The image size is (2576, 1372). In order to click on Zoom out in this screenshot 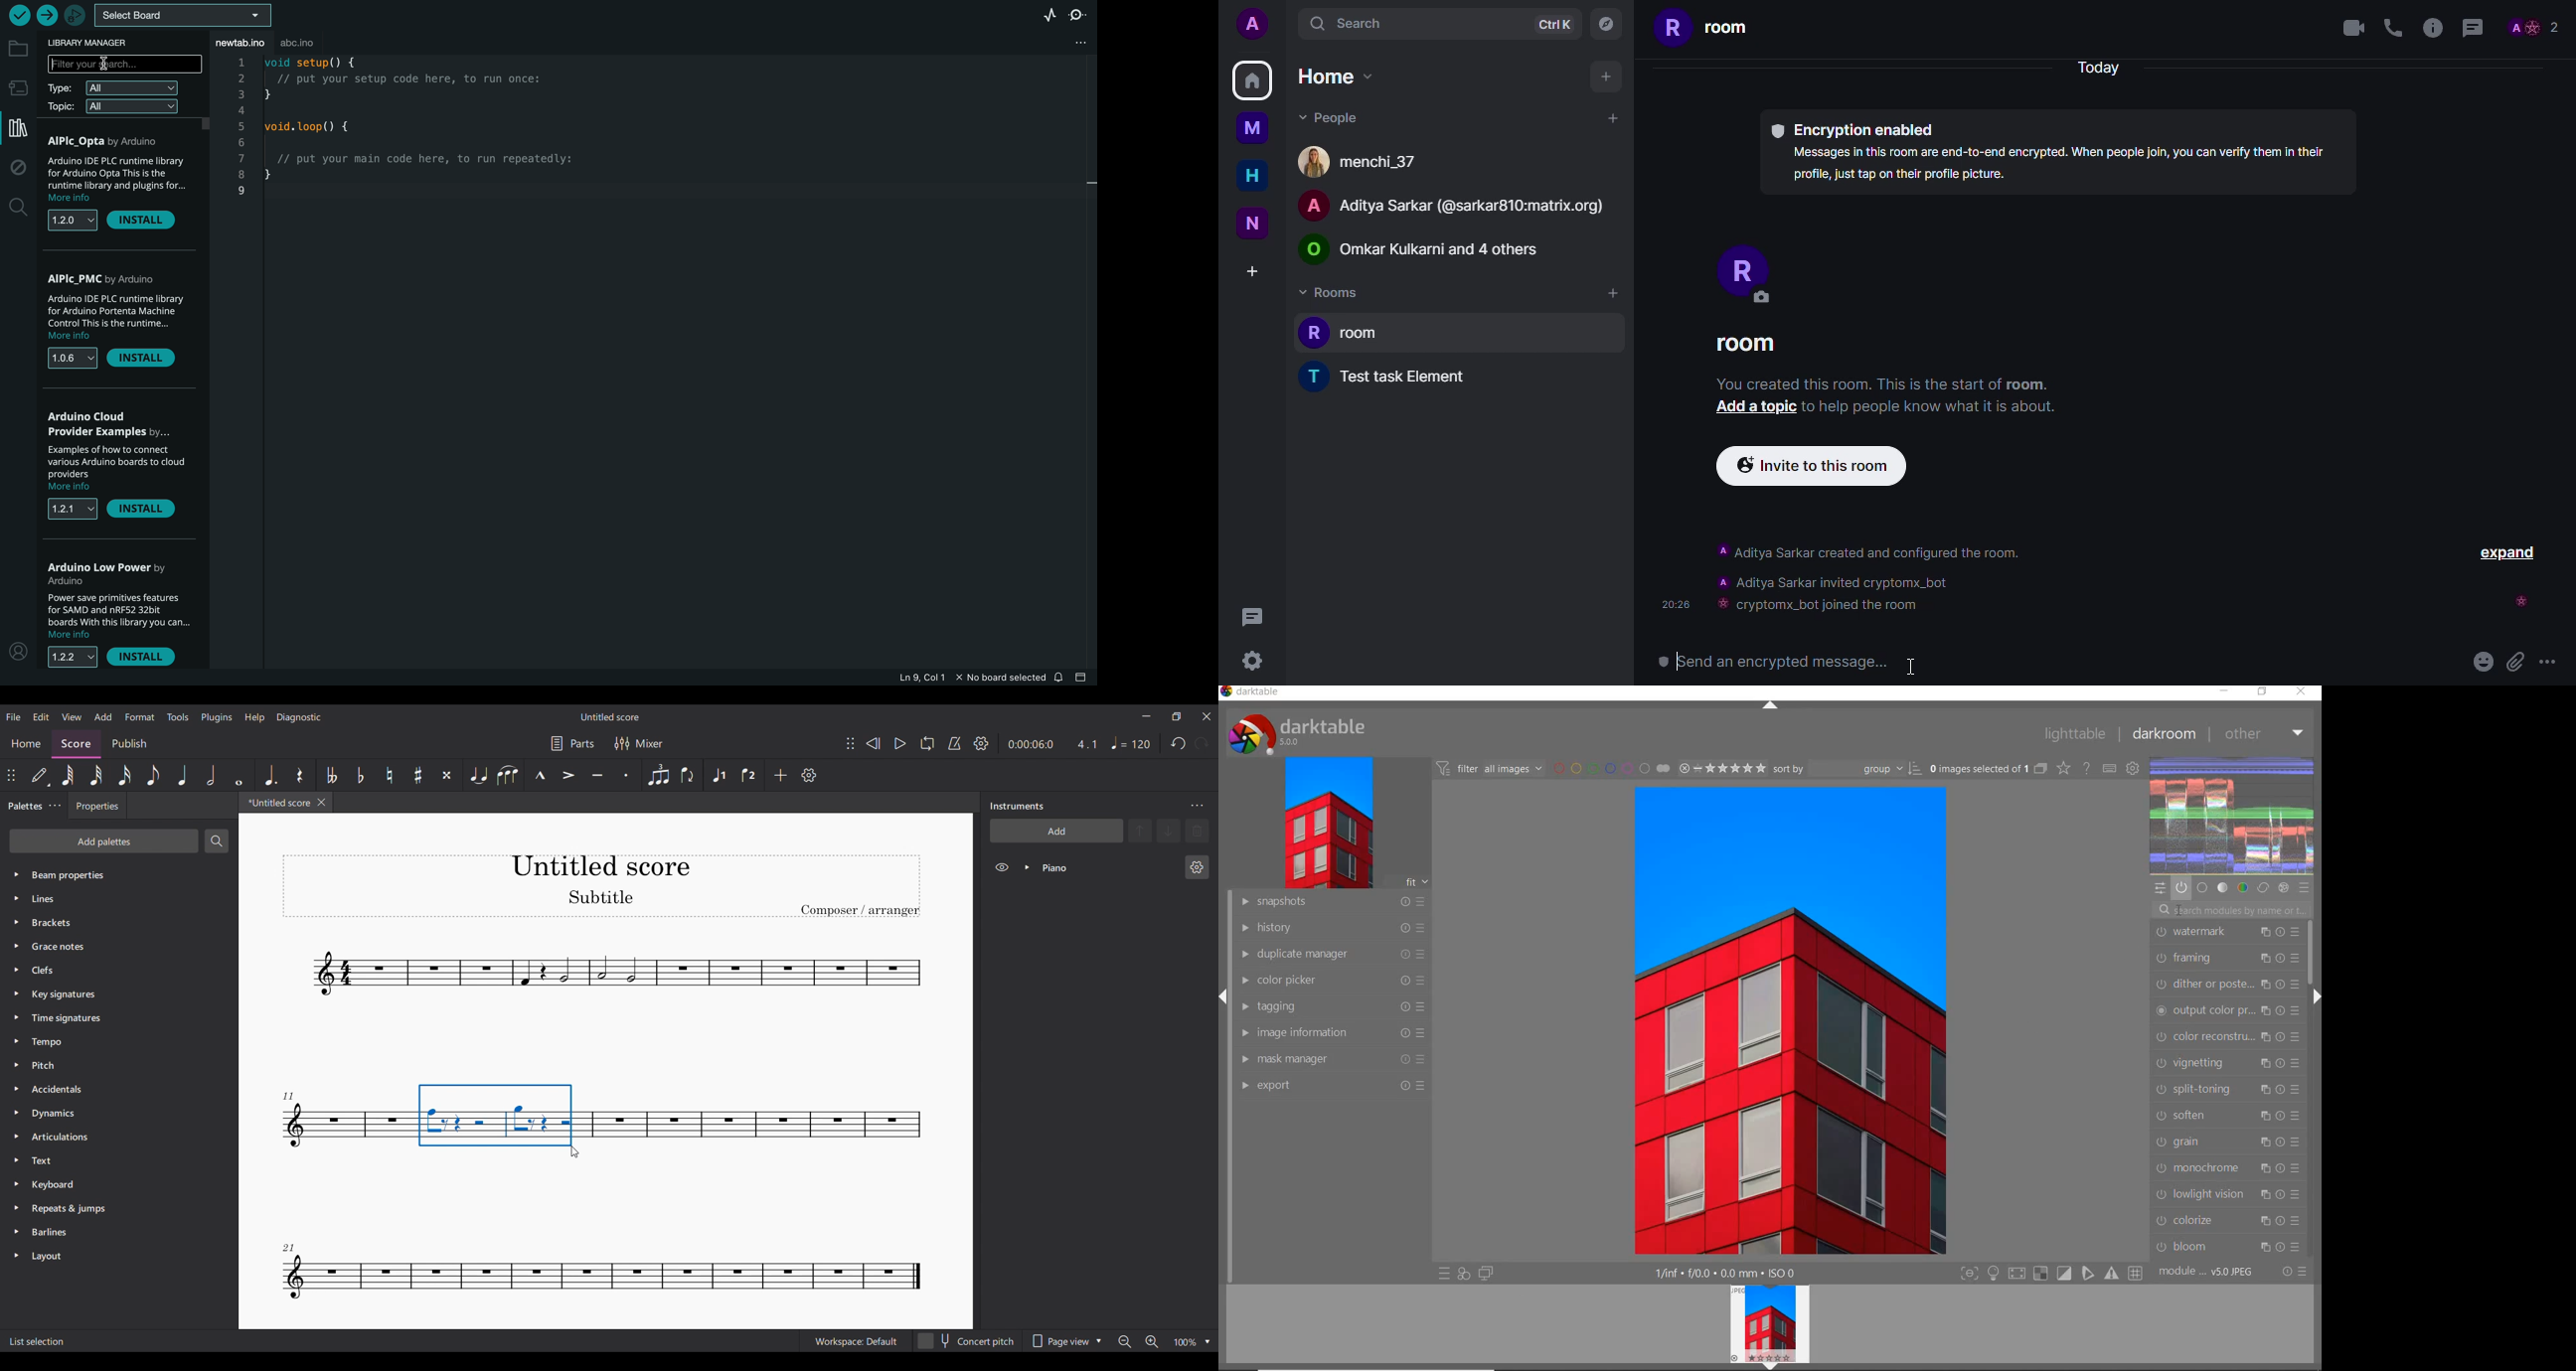, I will do `click(1126, 1342)`.